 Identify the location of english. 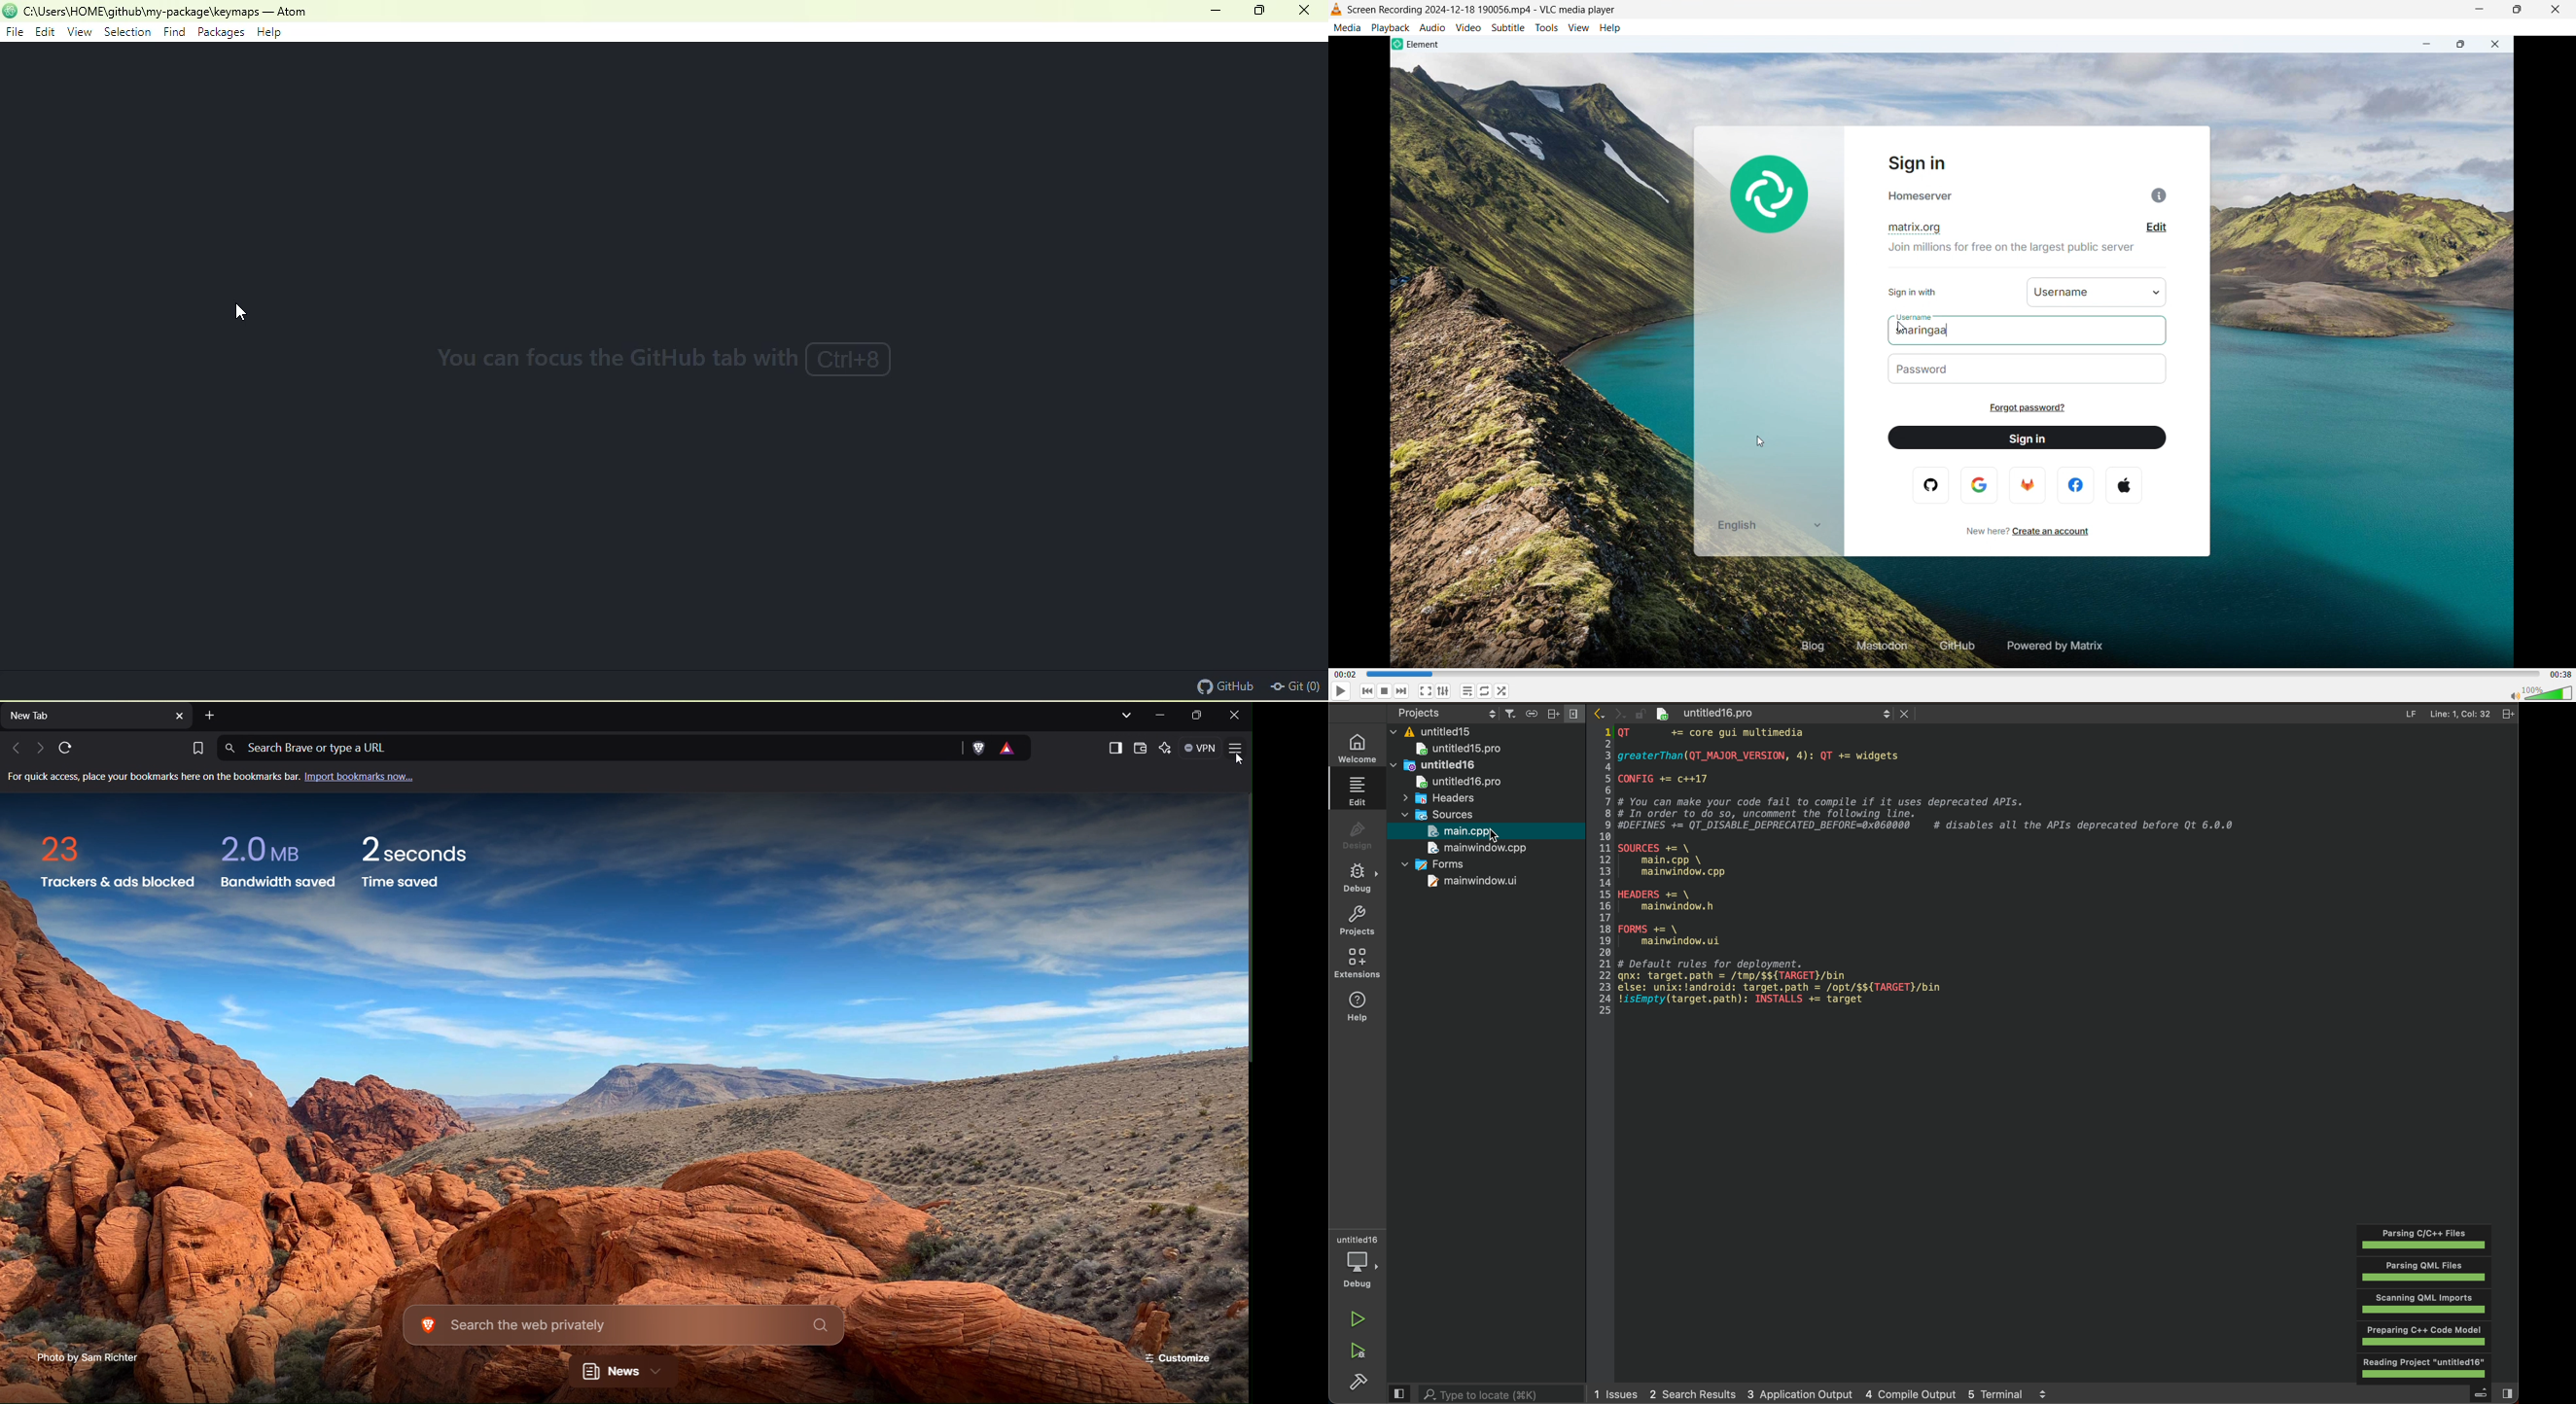
(1768, 525).